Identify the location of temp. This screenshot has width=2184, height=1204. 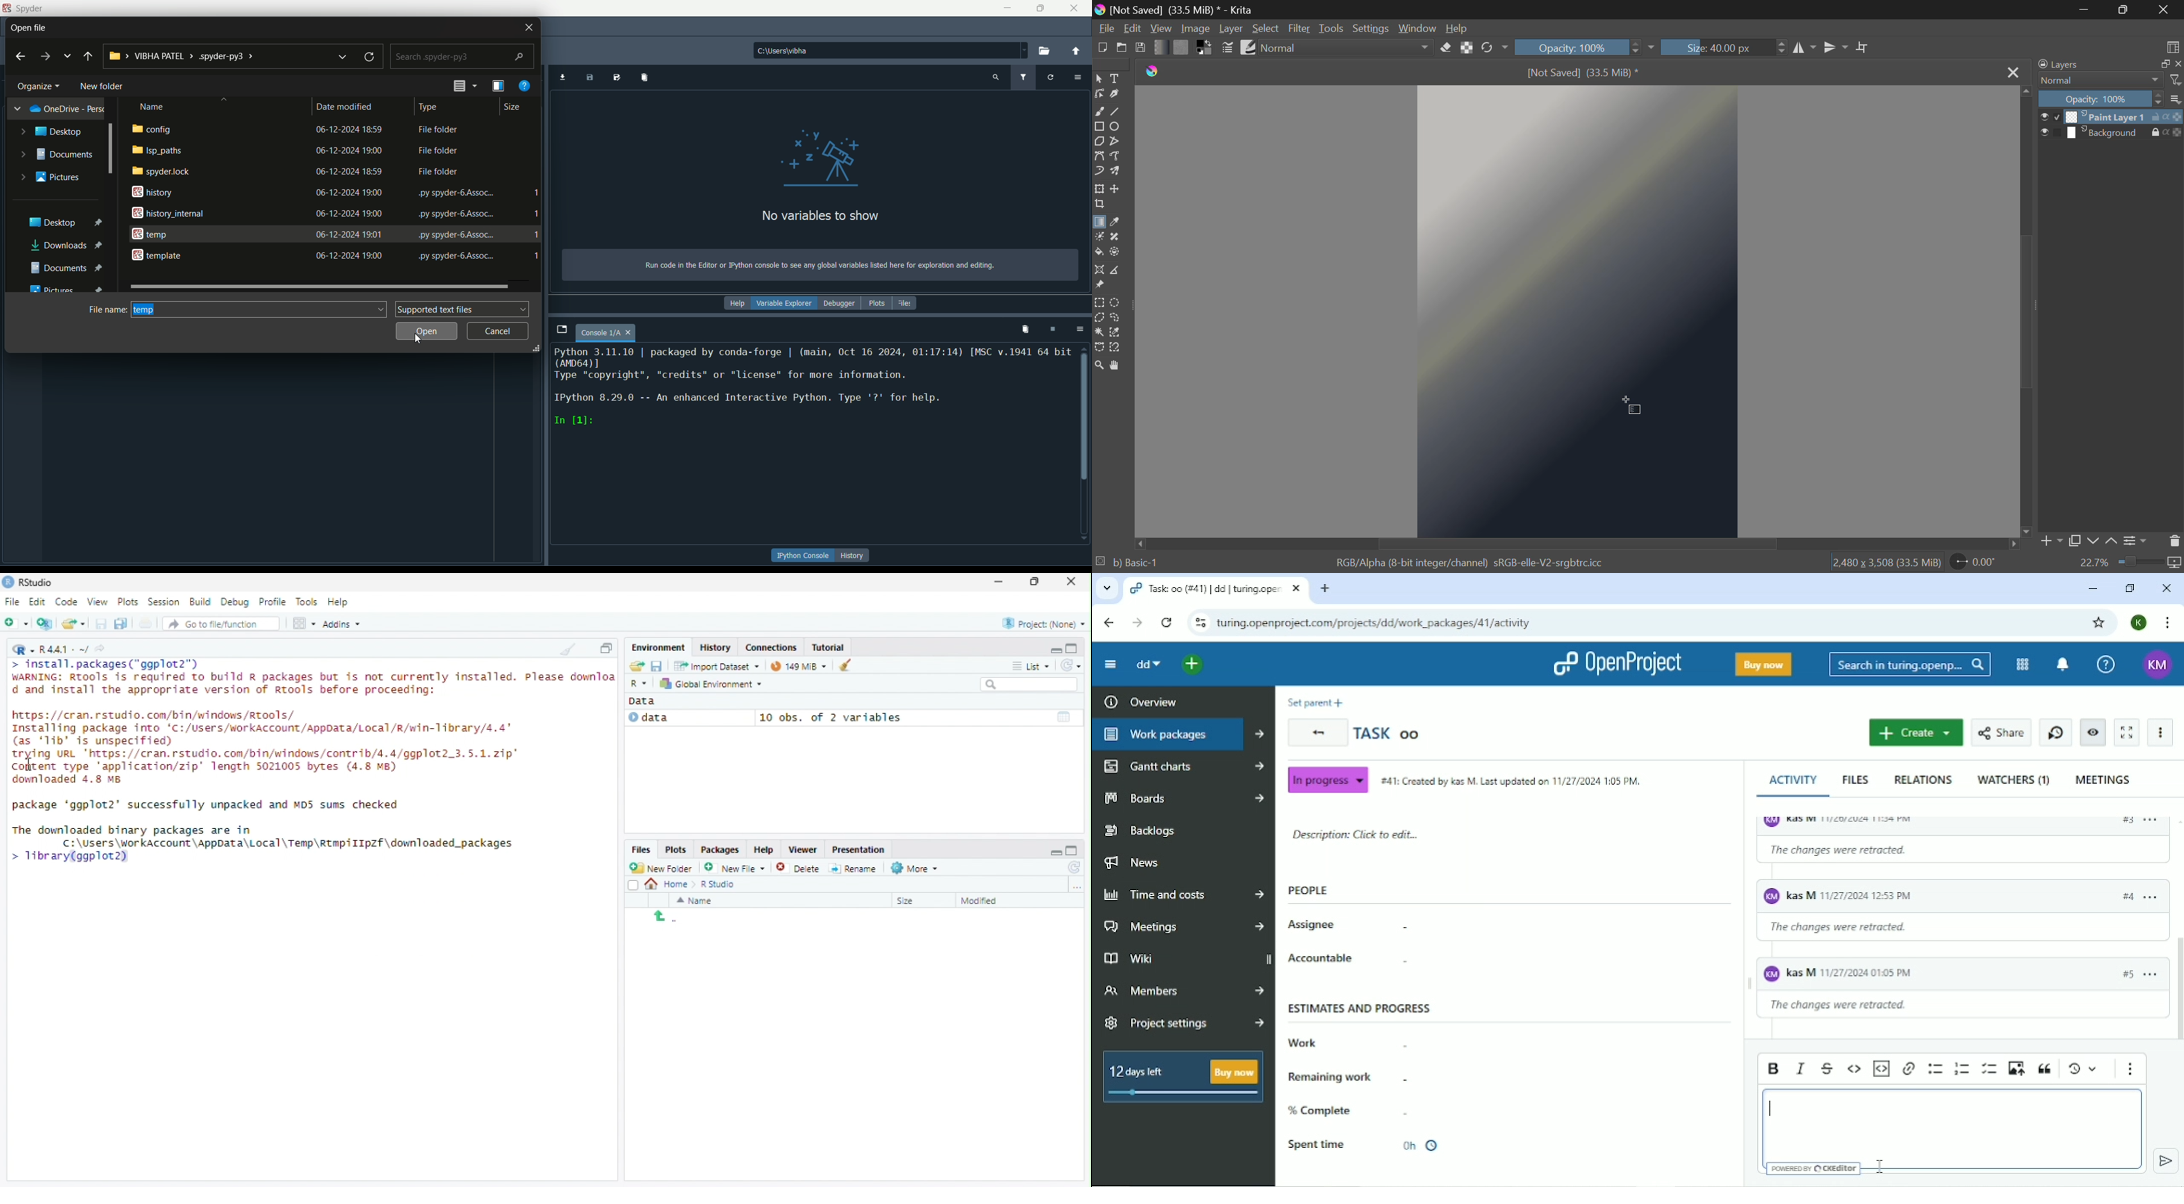
(151, 234).